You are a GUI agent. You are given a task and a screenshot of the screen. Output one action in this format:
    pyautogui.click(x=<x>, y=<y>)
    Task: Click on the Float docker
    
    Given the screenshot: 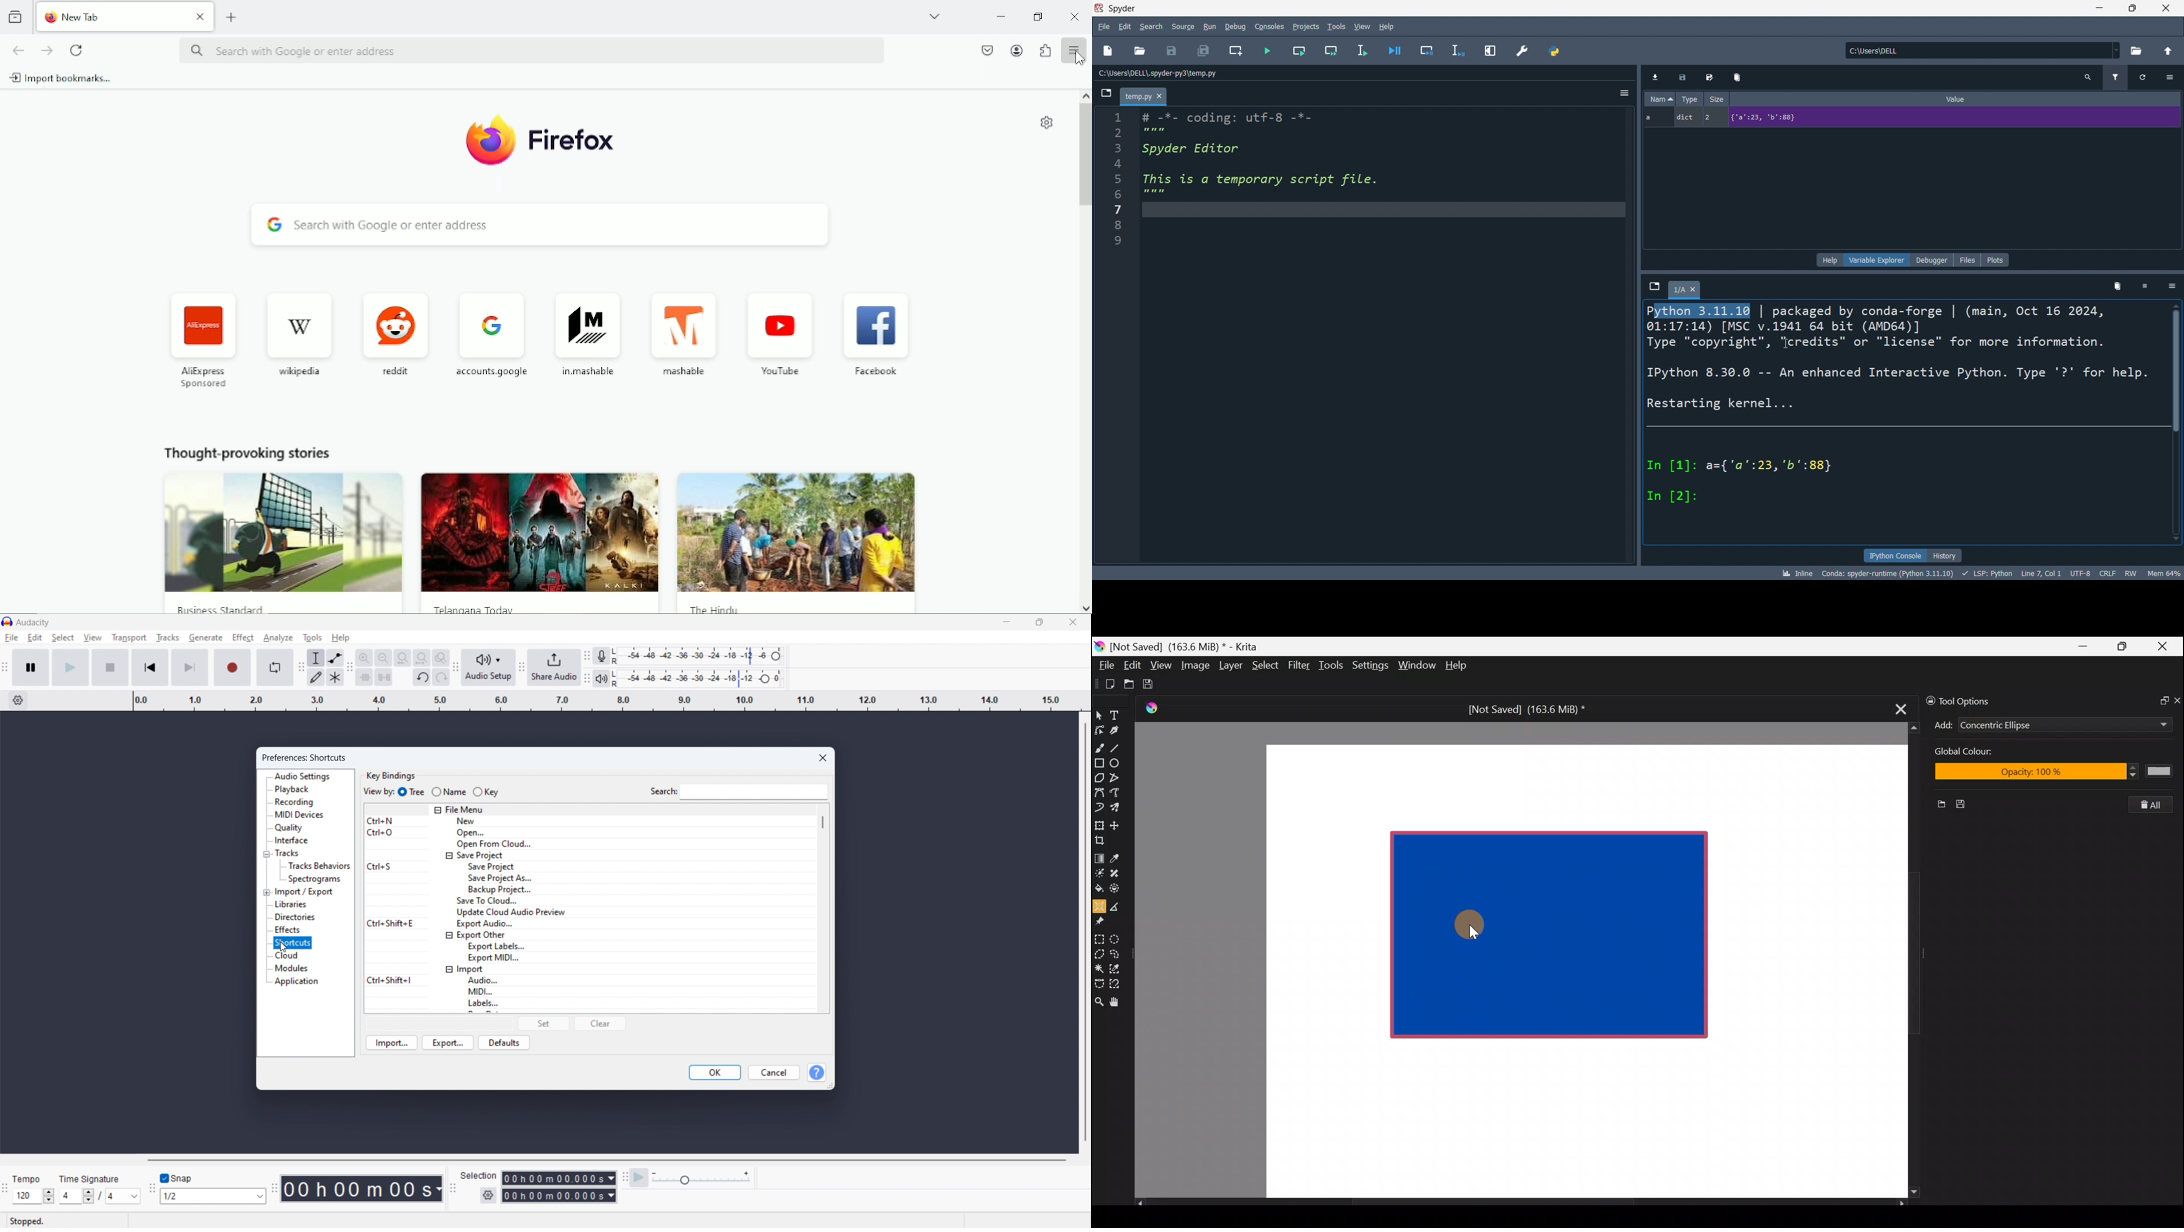 What is the action you would take?
    pyautogui.click(x=2160, y=699)
    